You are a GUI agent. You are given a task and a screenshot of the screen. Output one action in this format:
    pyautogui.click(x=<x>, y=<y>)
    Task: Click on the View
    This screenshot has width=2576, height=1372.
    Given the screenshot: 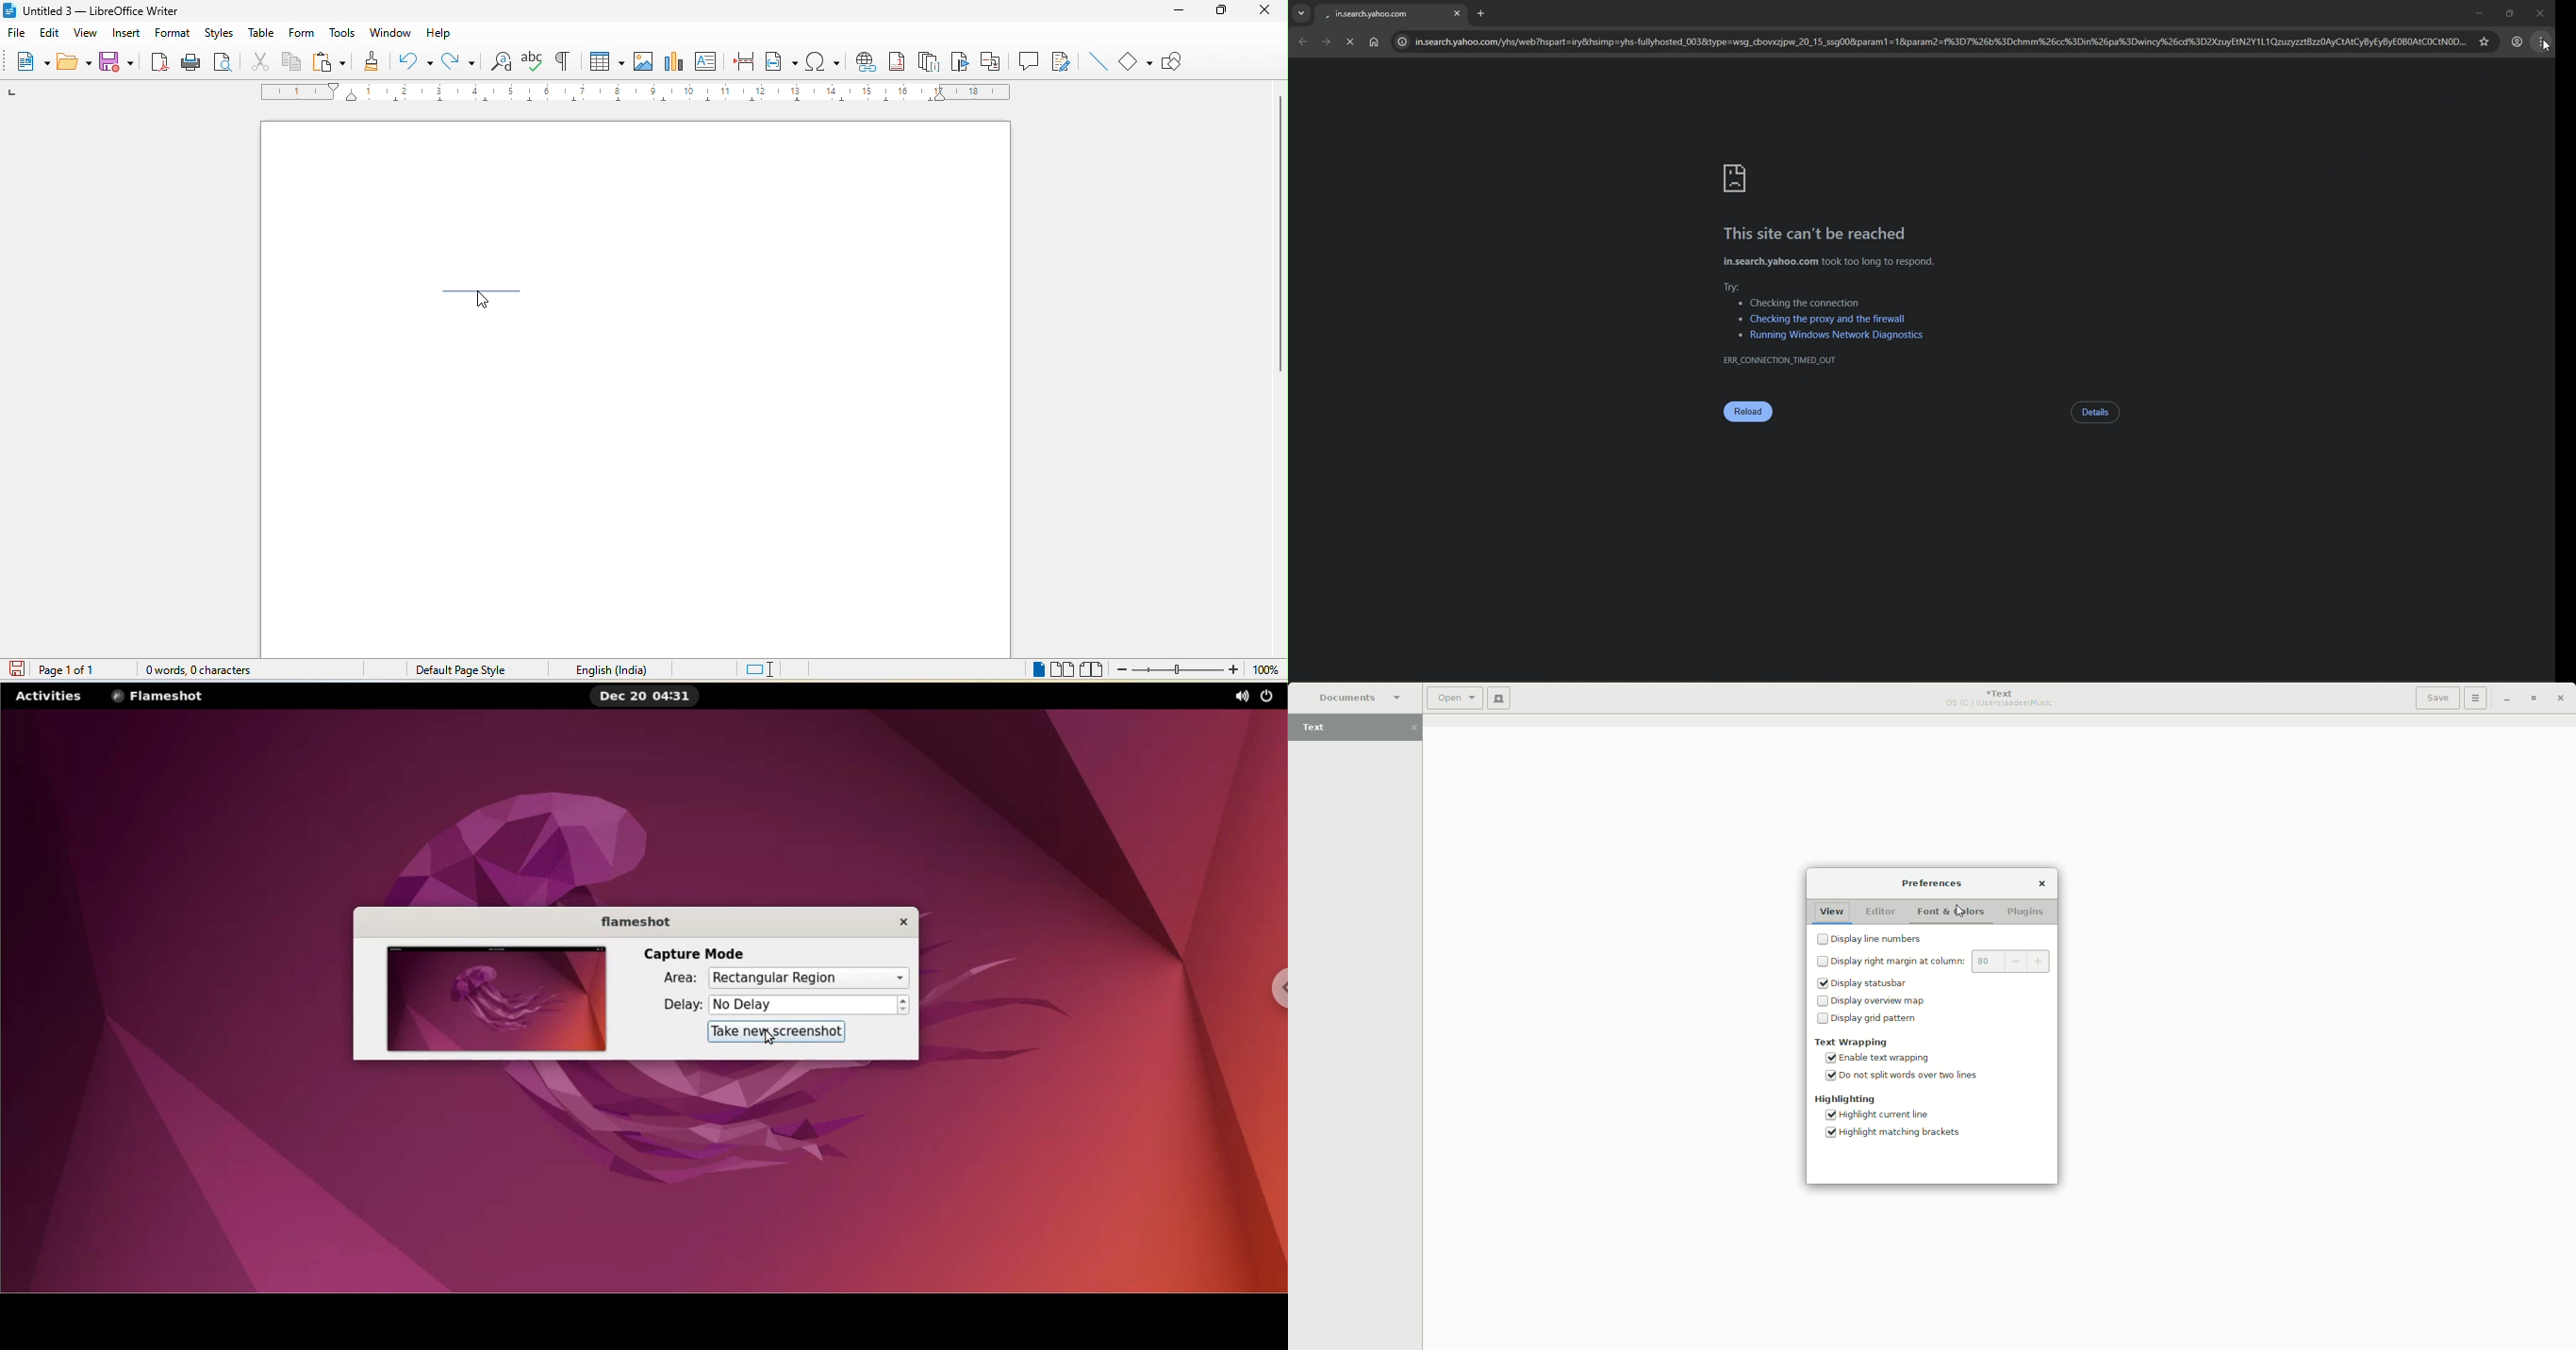 What is the action you would take?
    pyautogui.click(x=1831, y=909)
    